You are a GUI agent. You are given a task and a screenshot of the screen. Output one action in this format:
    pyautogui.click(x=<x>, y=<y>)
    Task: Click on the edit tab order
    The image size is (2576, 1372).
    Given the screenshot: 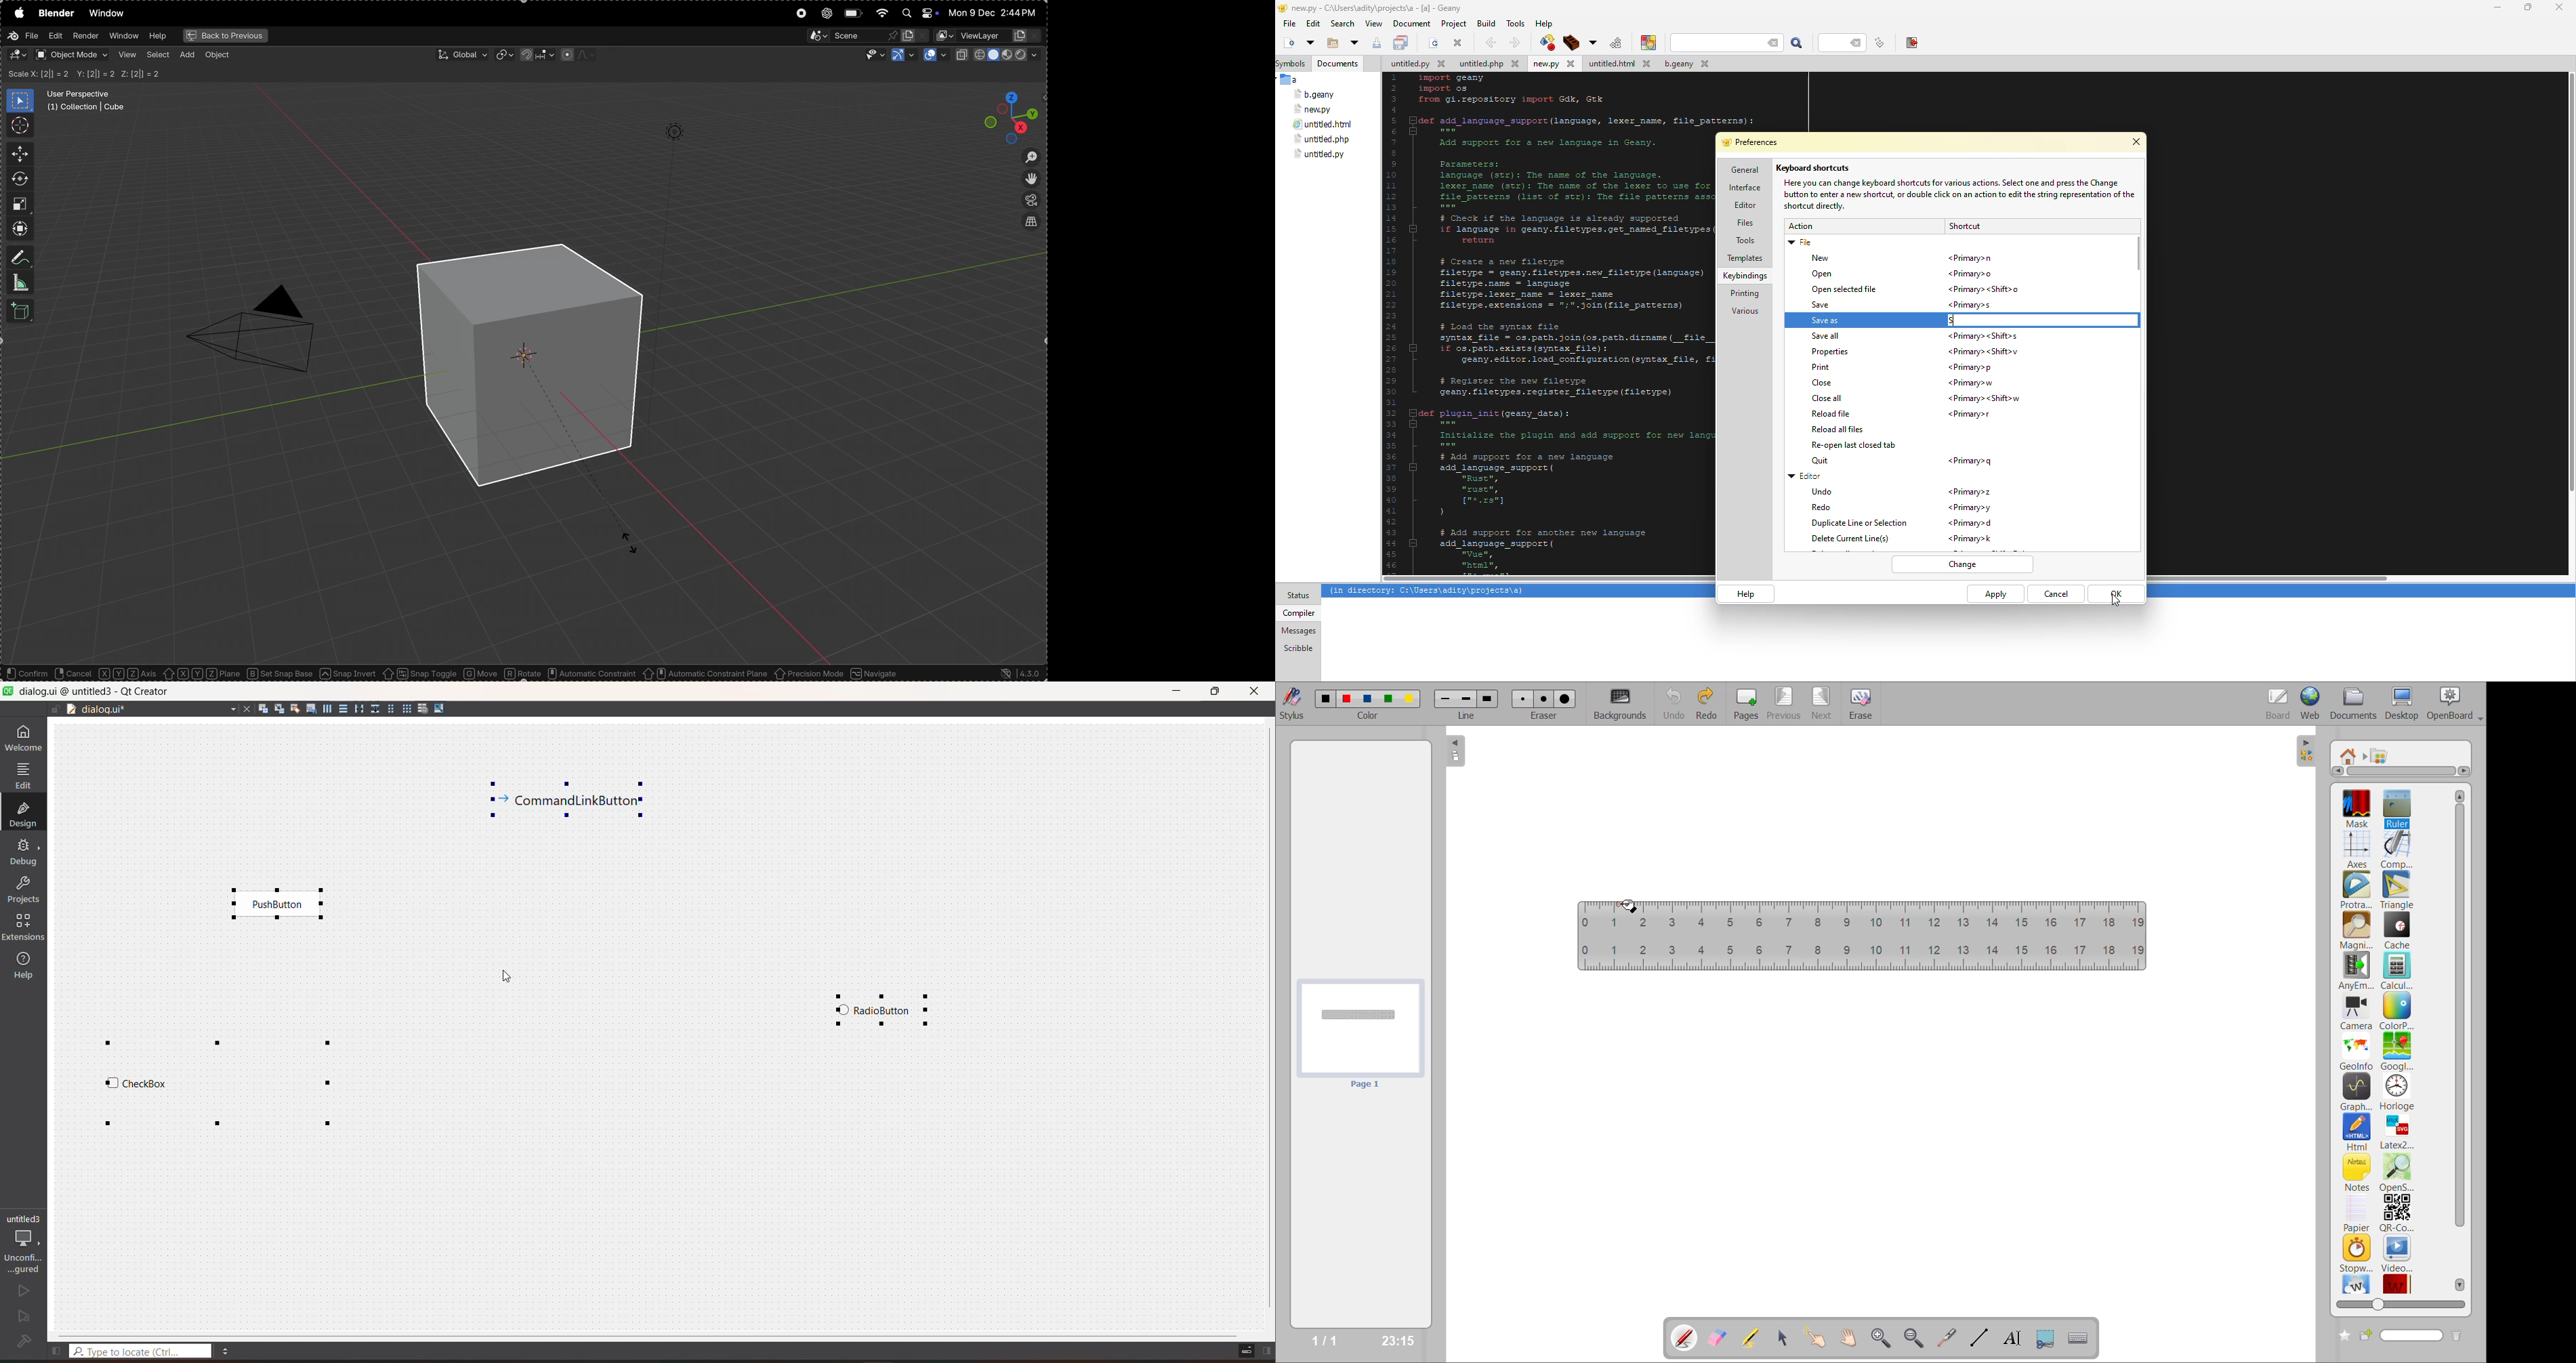 What is the action you would take?
    pyautogui.click(x=312, y=710)
    